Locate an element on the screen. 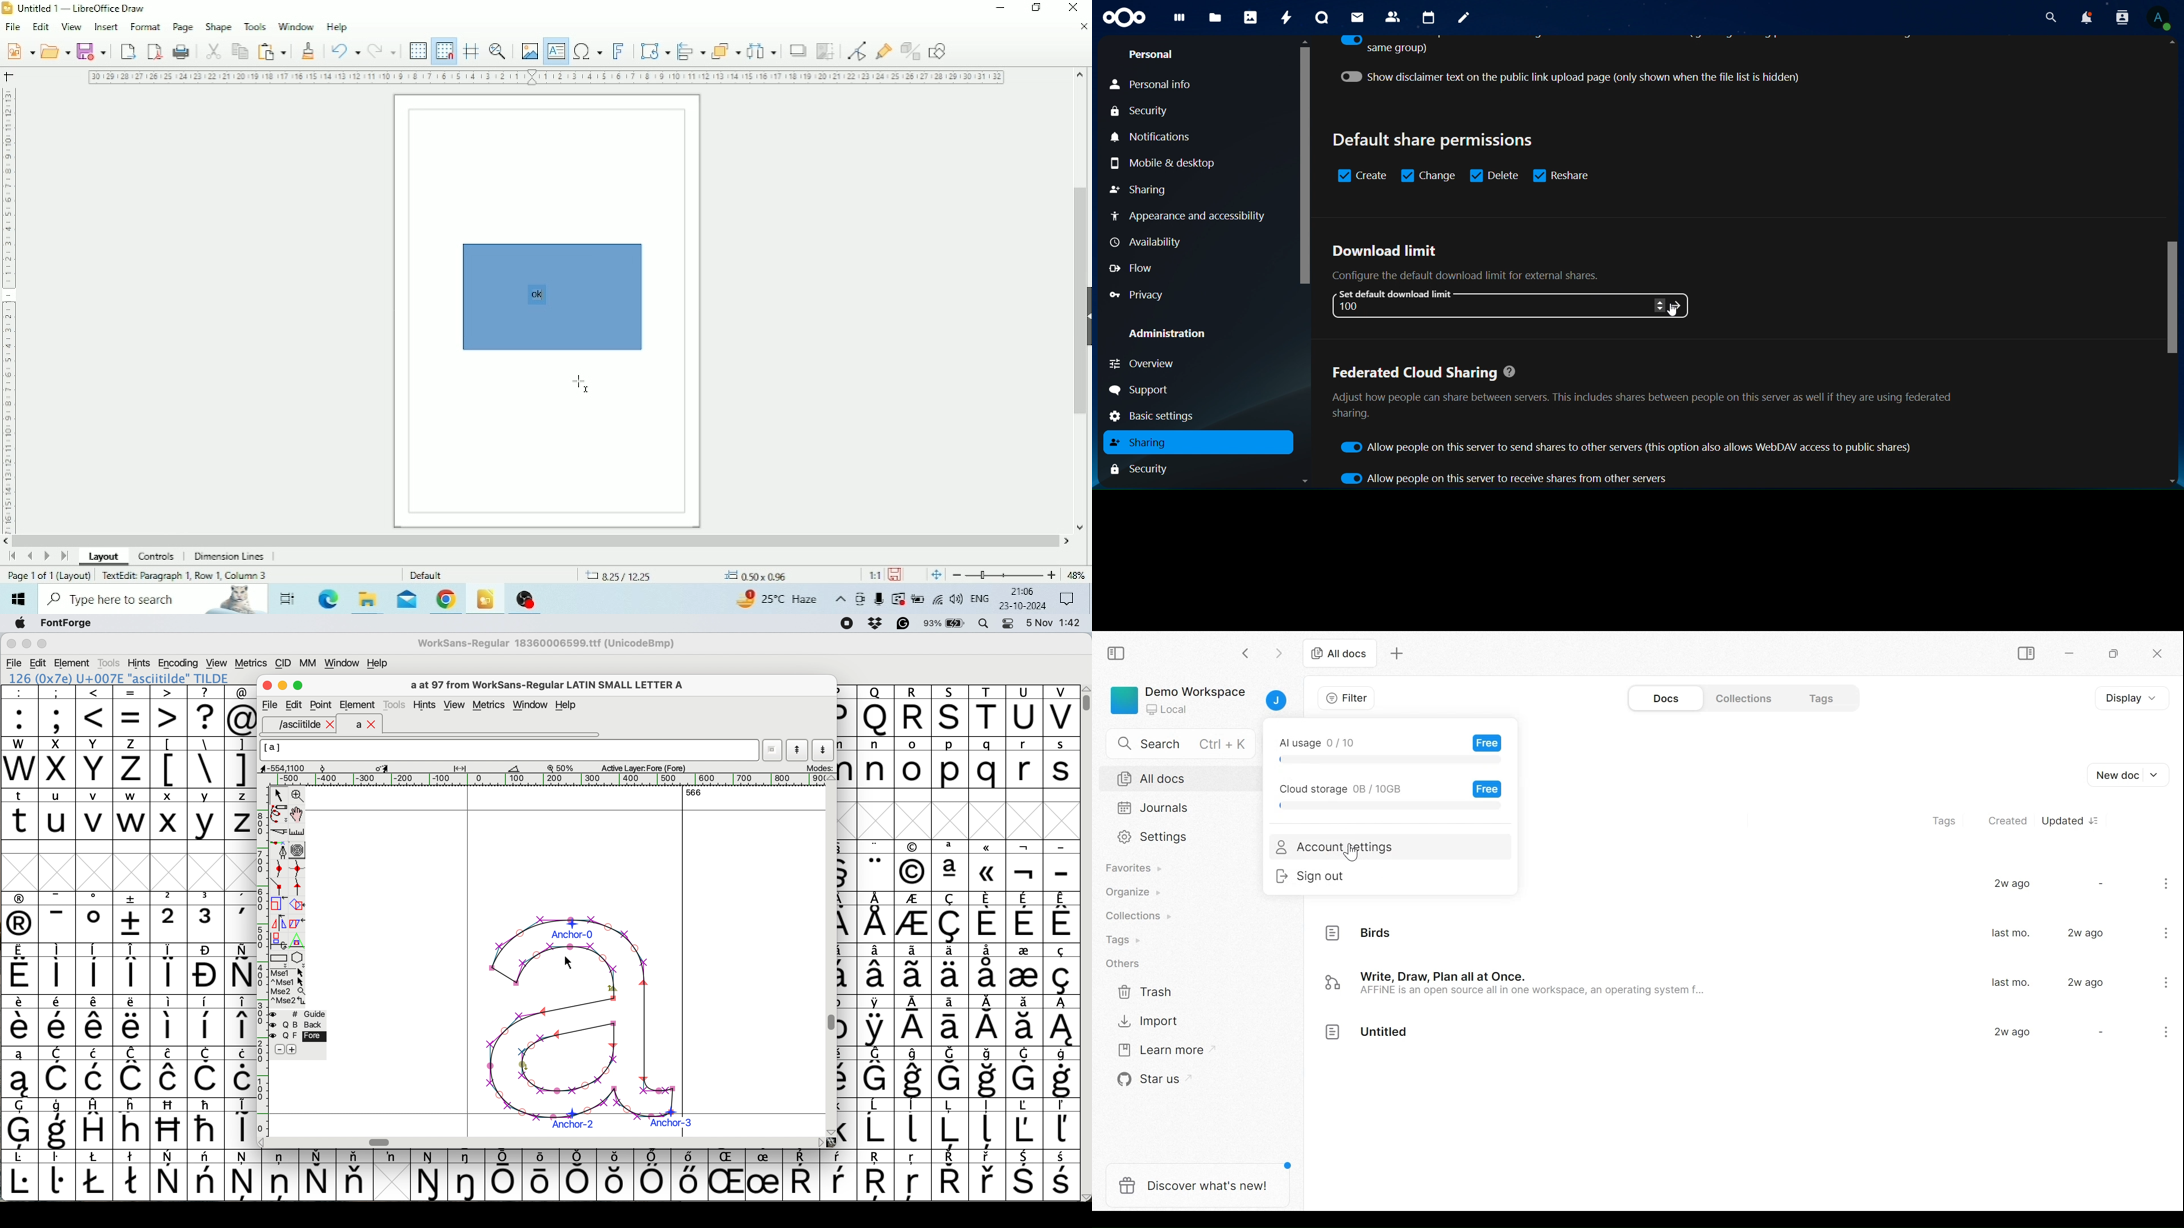 The image size is (2184, 1232). TextEdit is located at coordinates (186, 574).